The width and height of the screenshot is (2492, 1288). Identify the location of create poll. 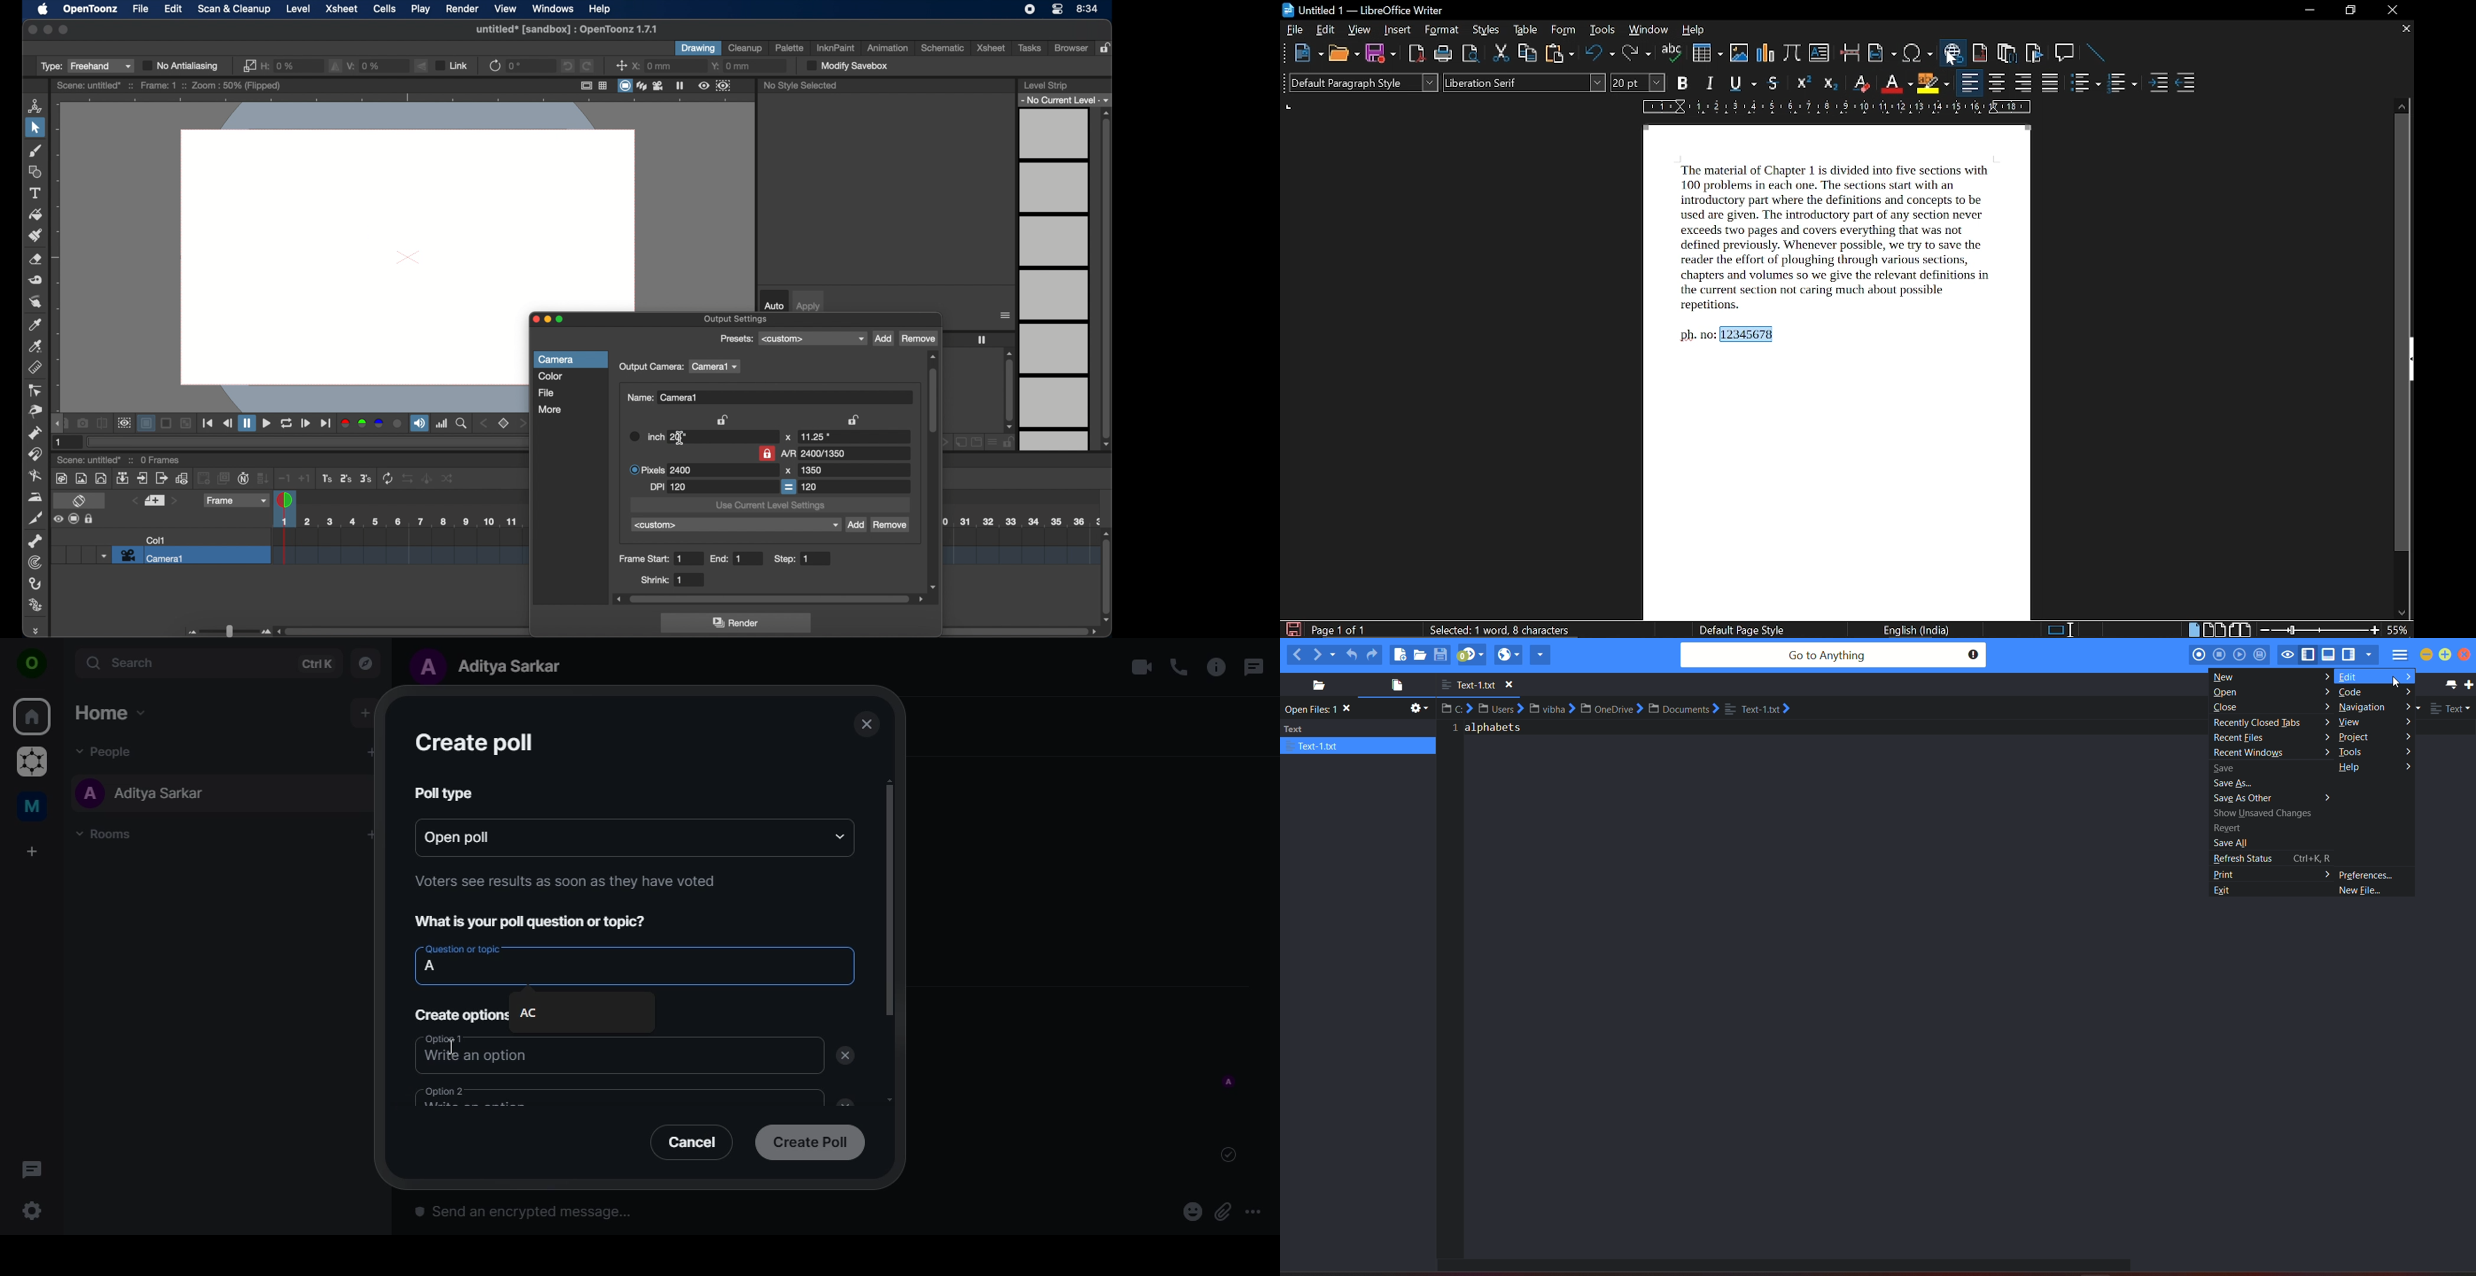
(473, 744).